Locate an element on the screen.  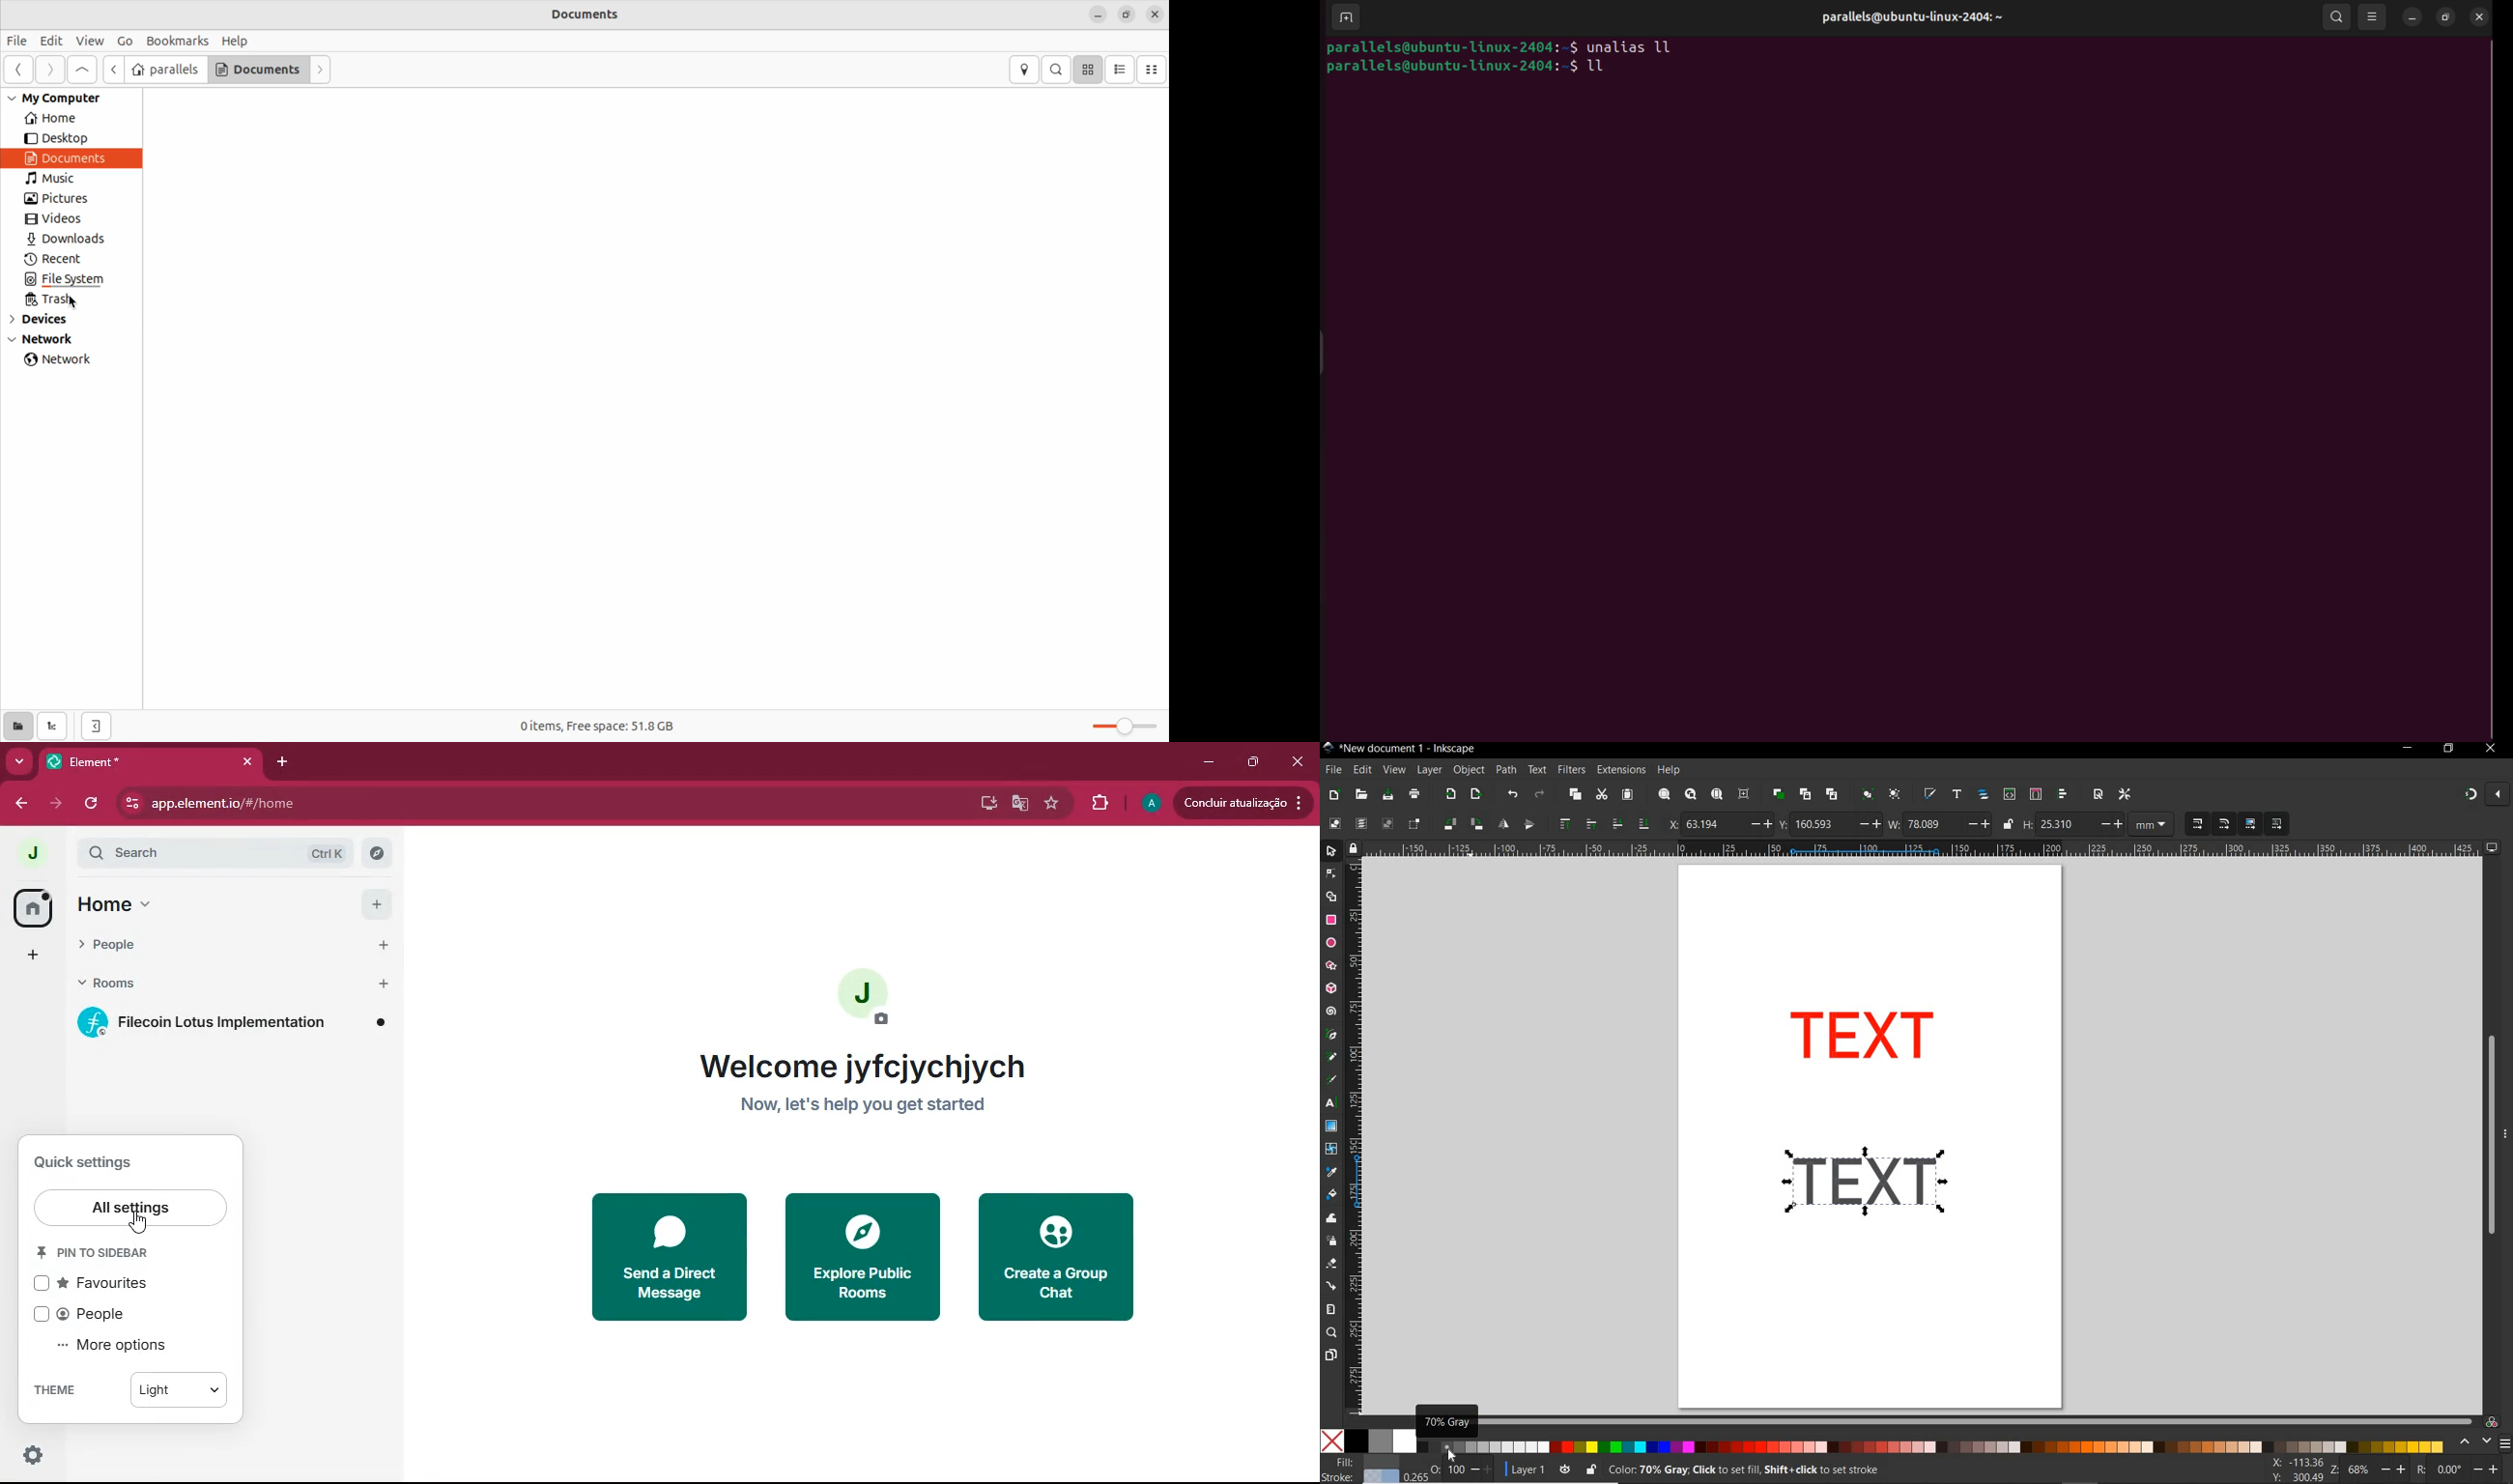
paint bucket tool is located at coordinates (1332, 1195).